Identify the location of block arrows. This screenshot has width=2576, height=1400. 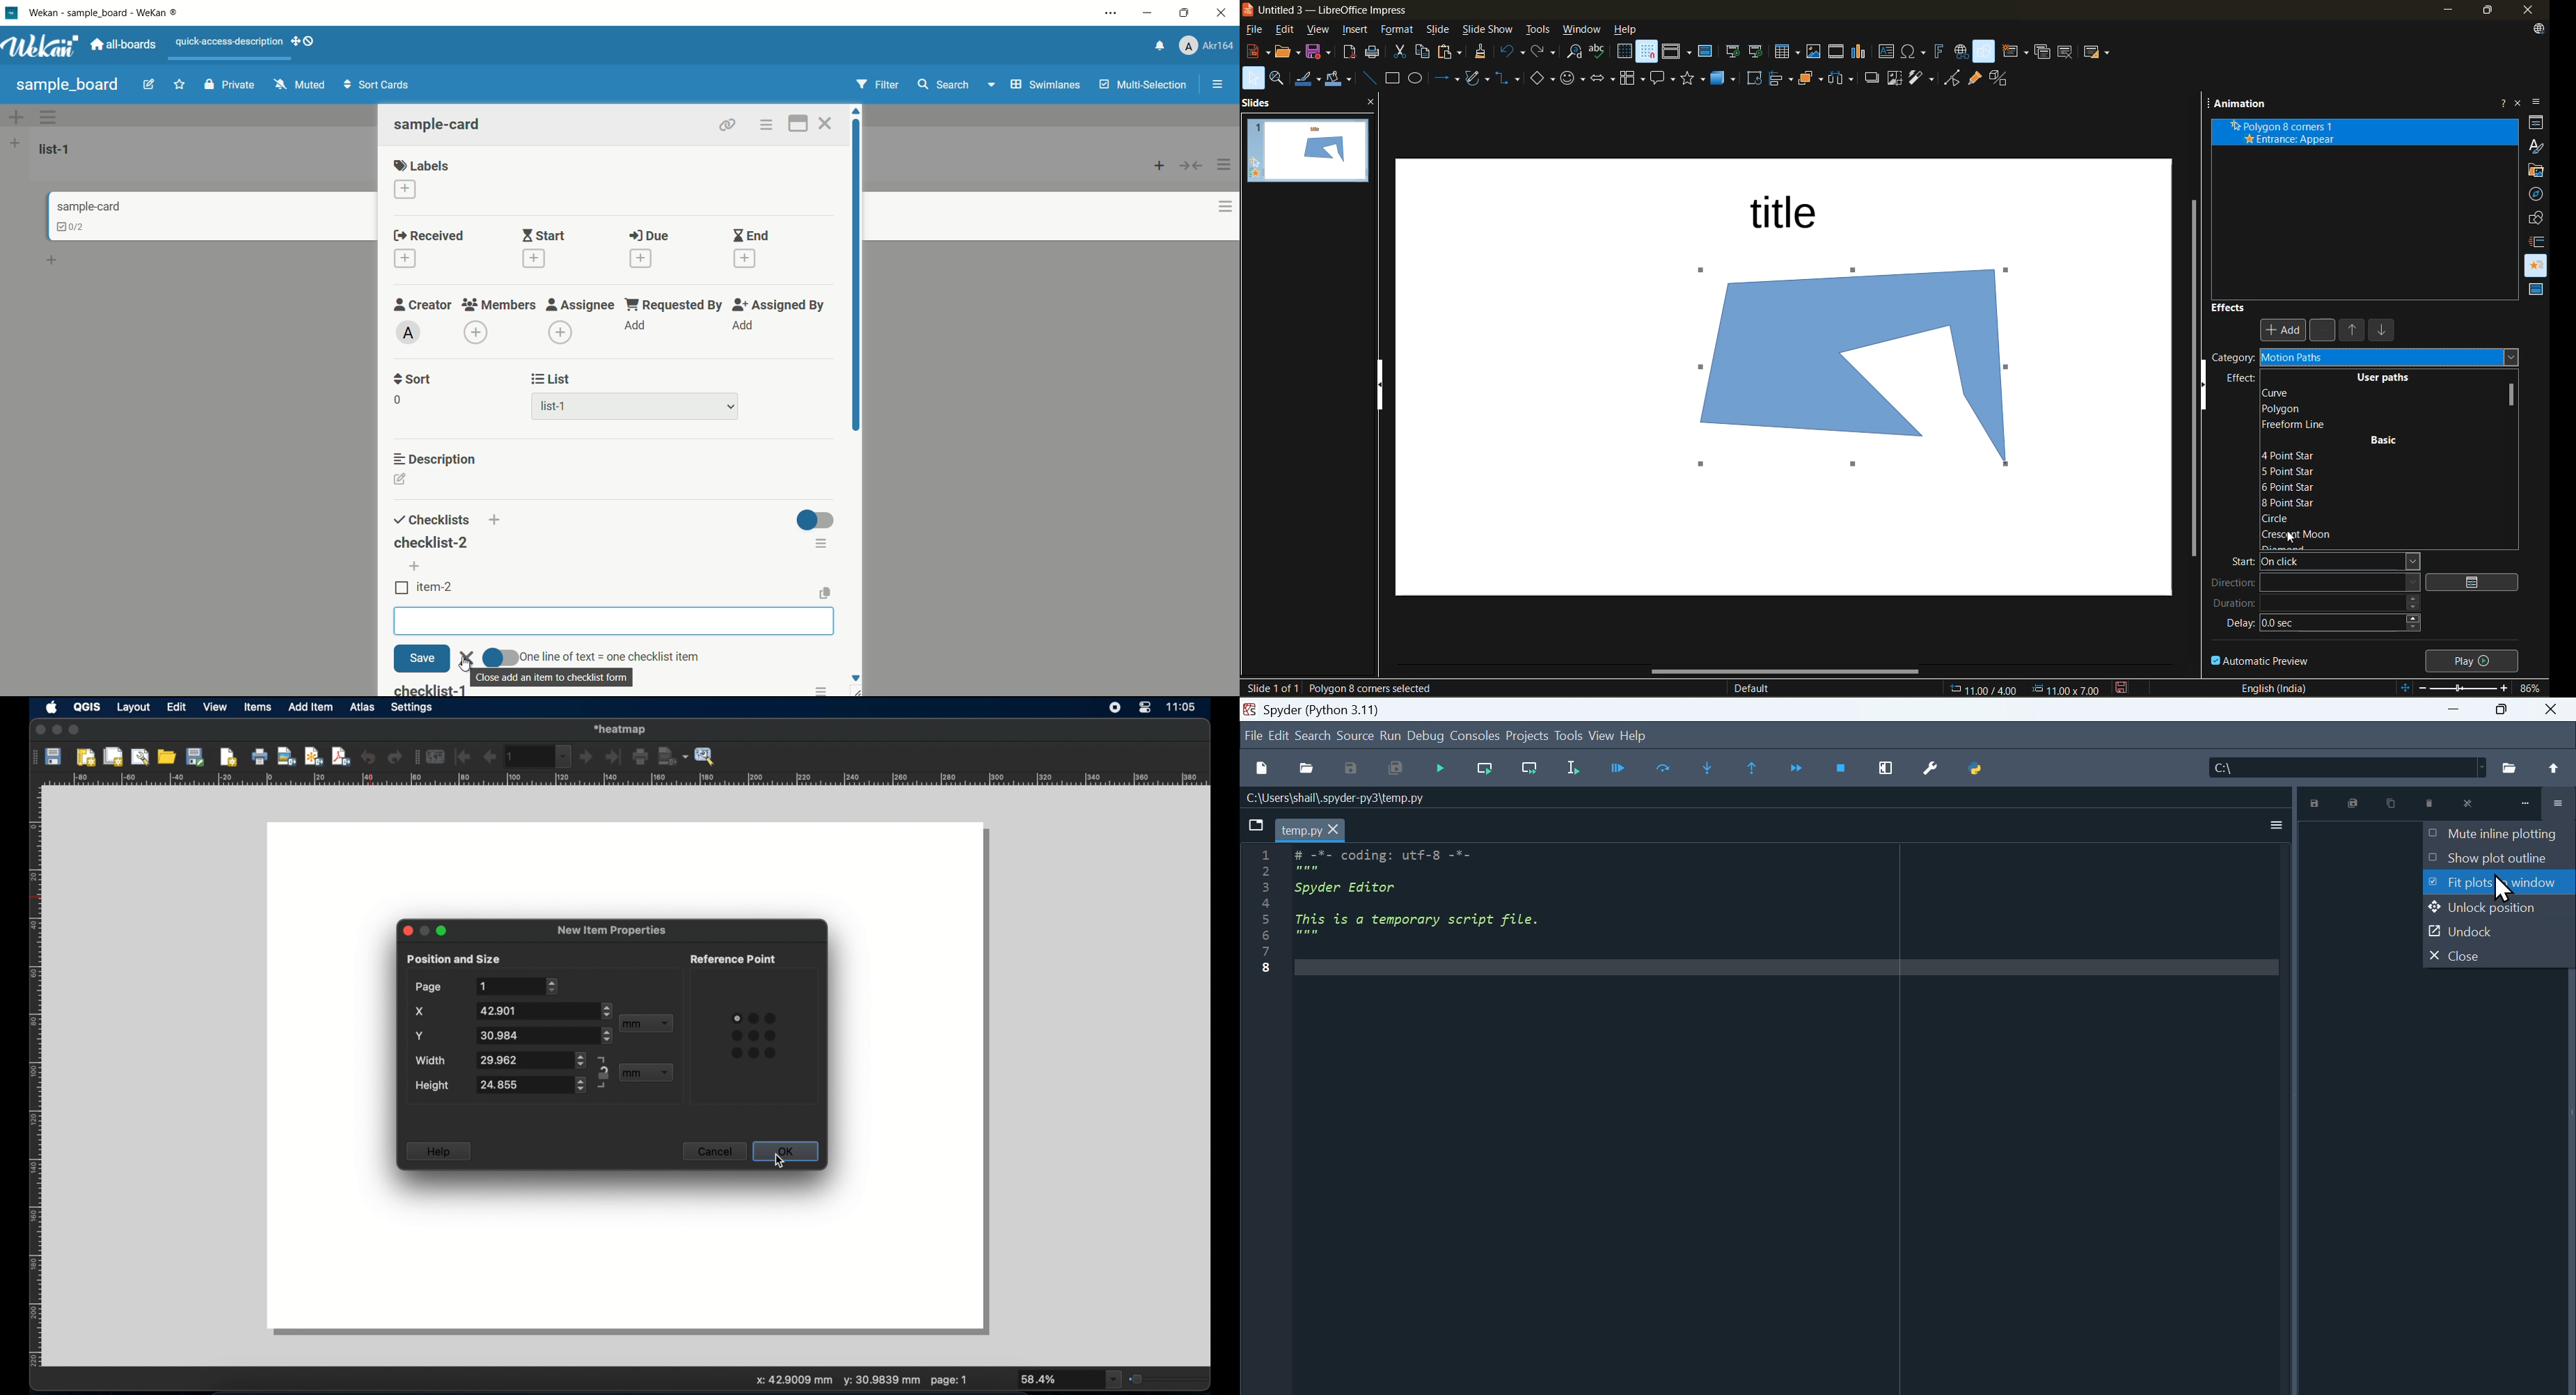
(1604, 80).